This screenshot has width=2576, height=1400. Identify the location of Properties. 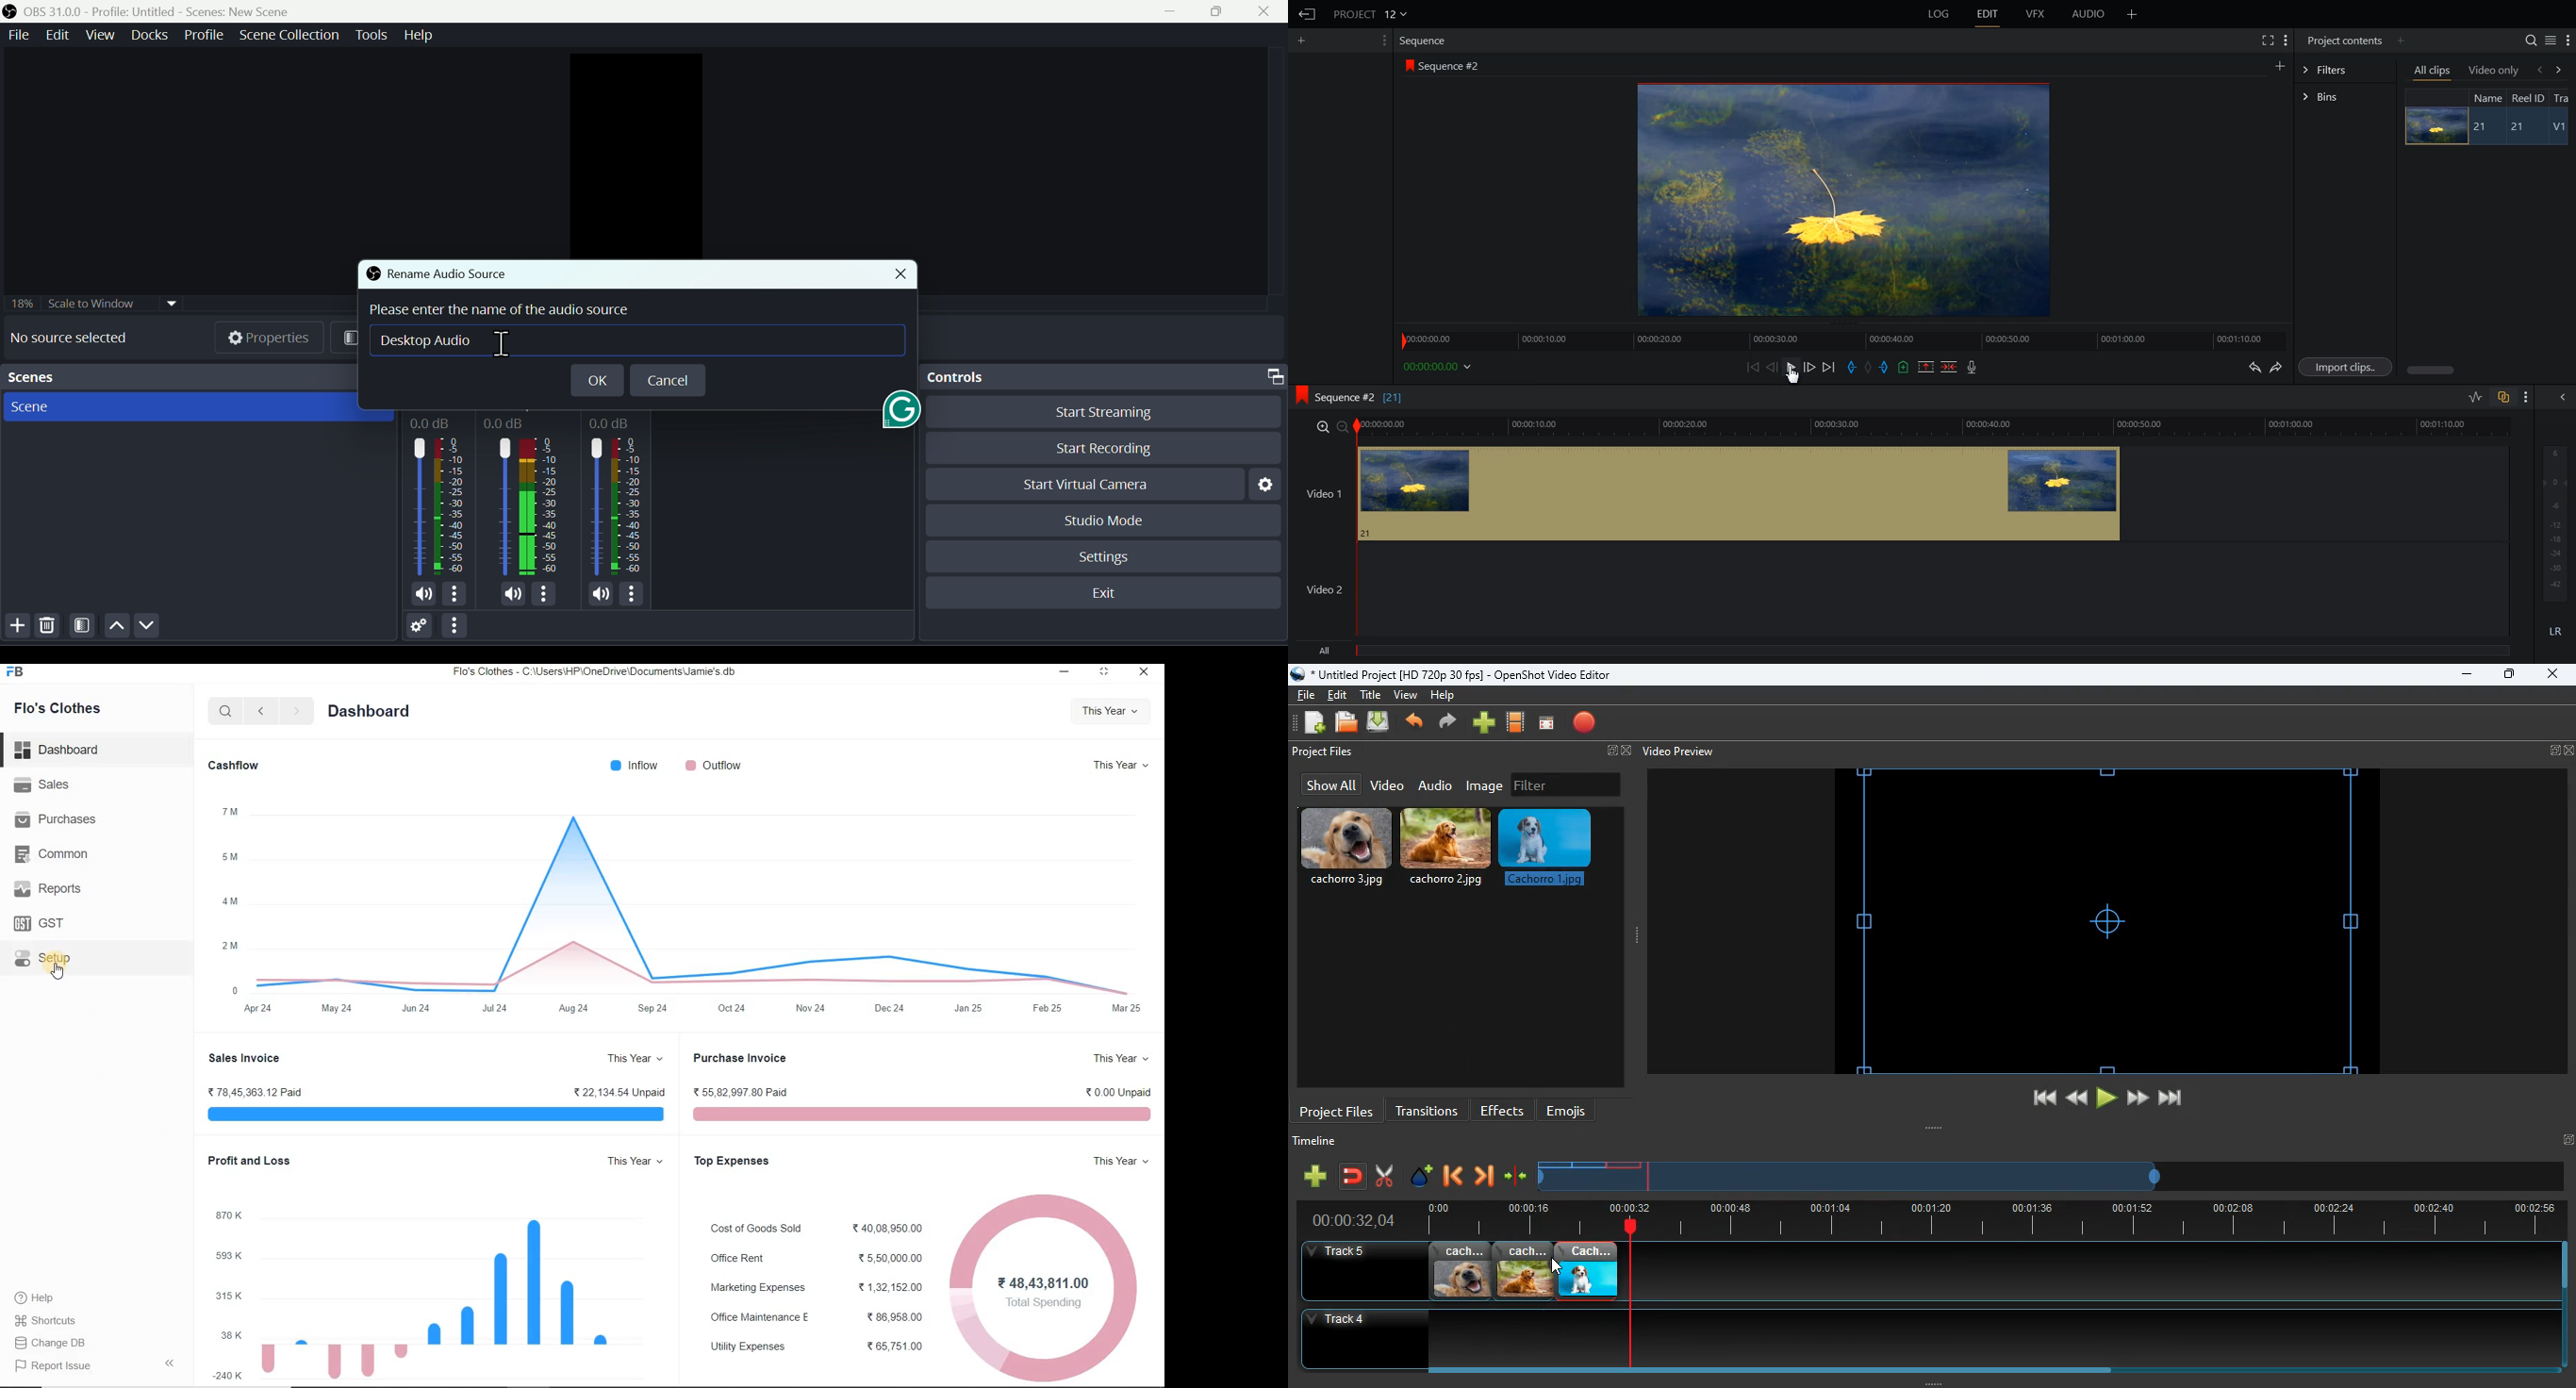
(273, 340).